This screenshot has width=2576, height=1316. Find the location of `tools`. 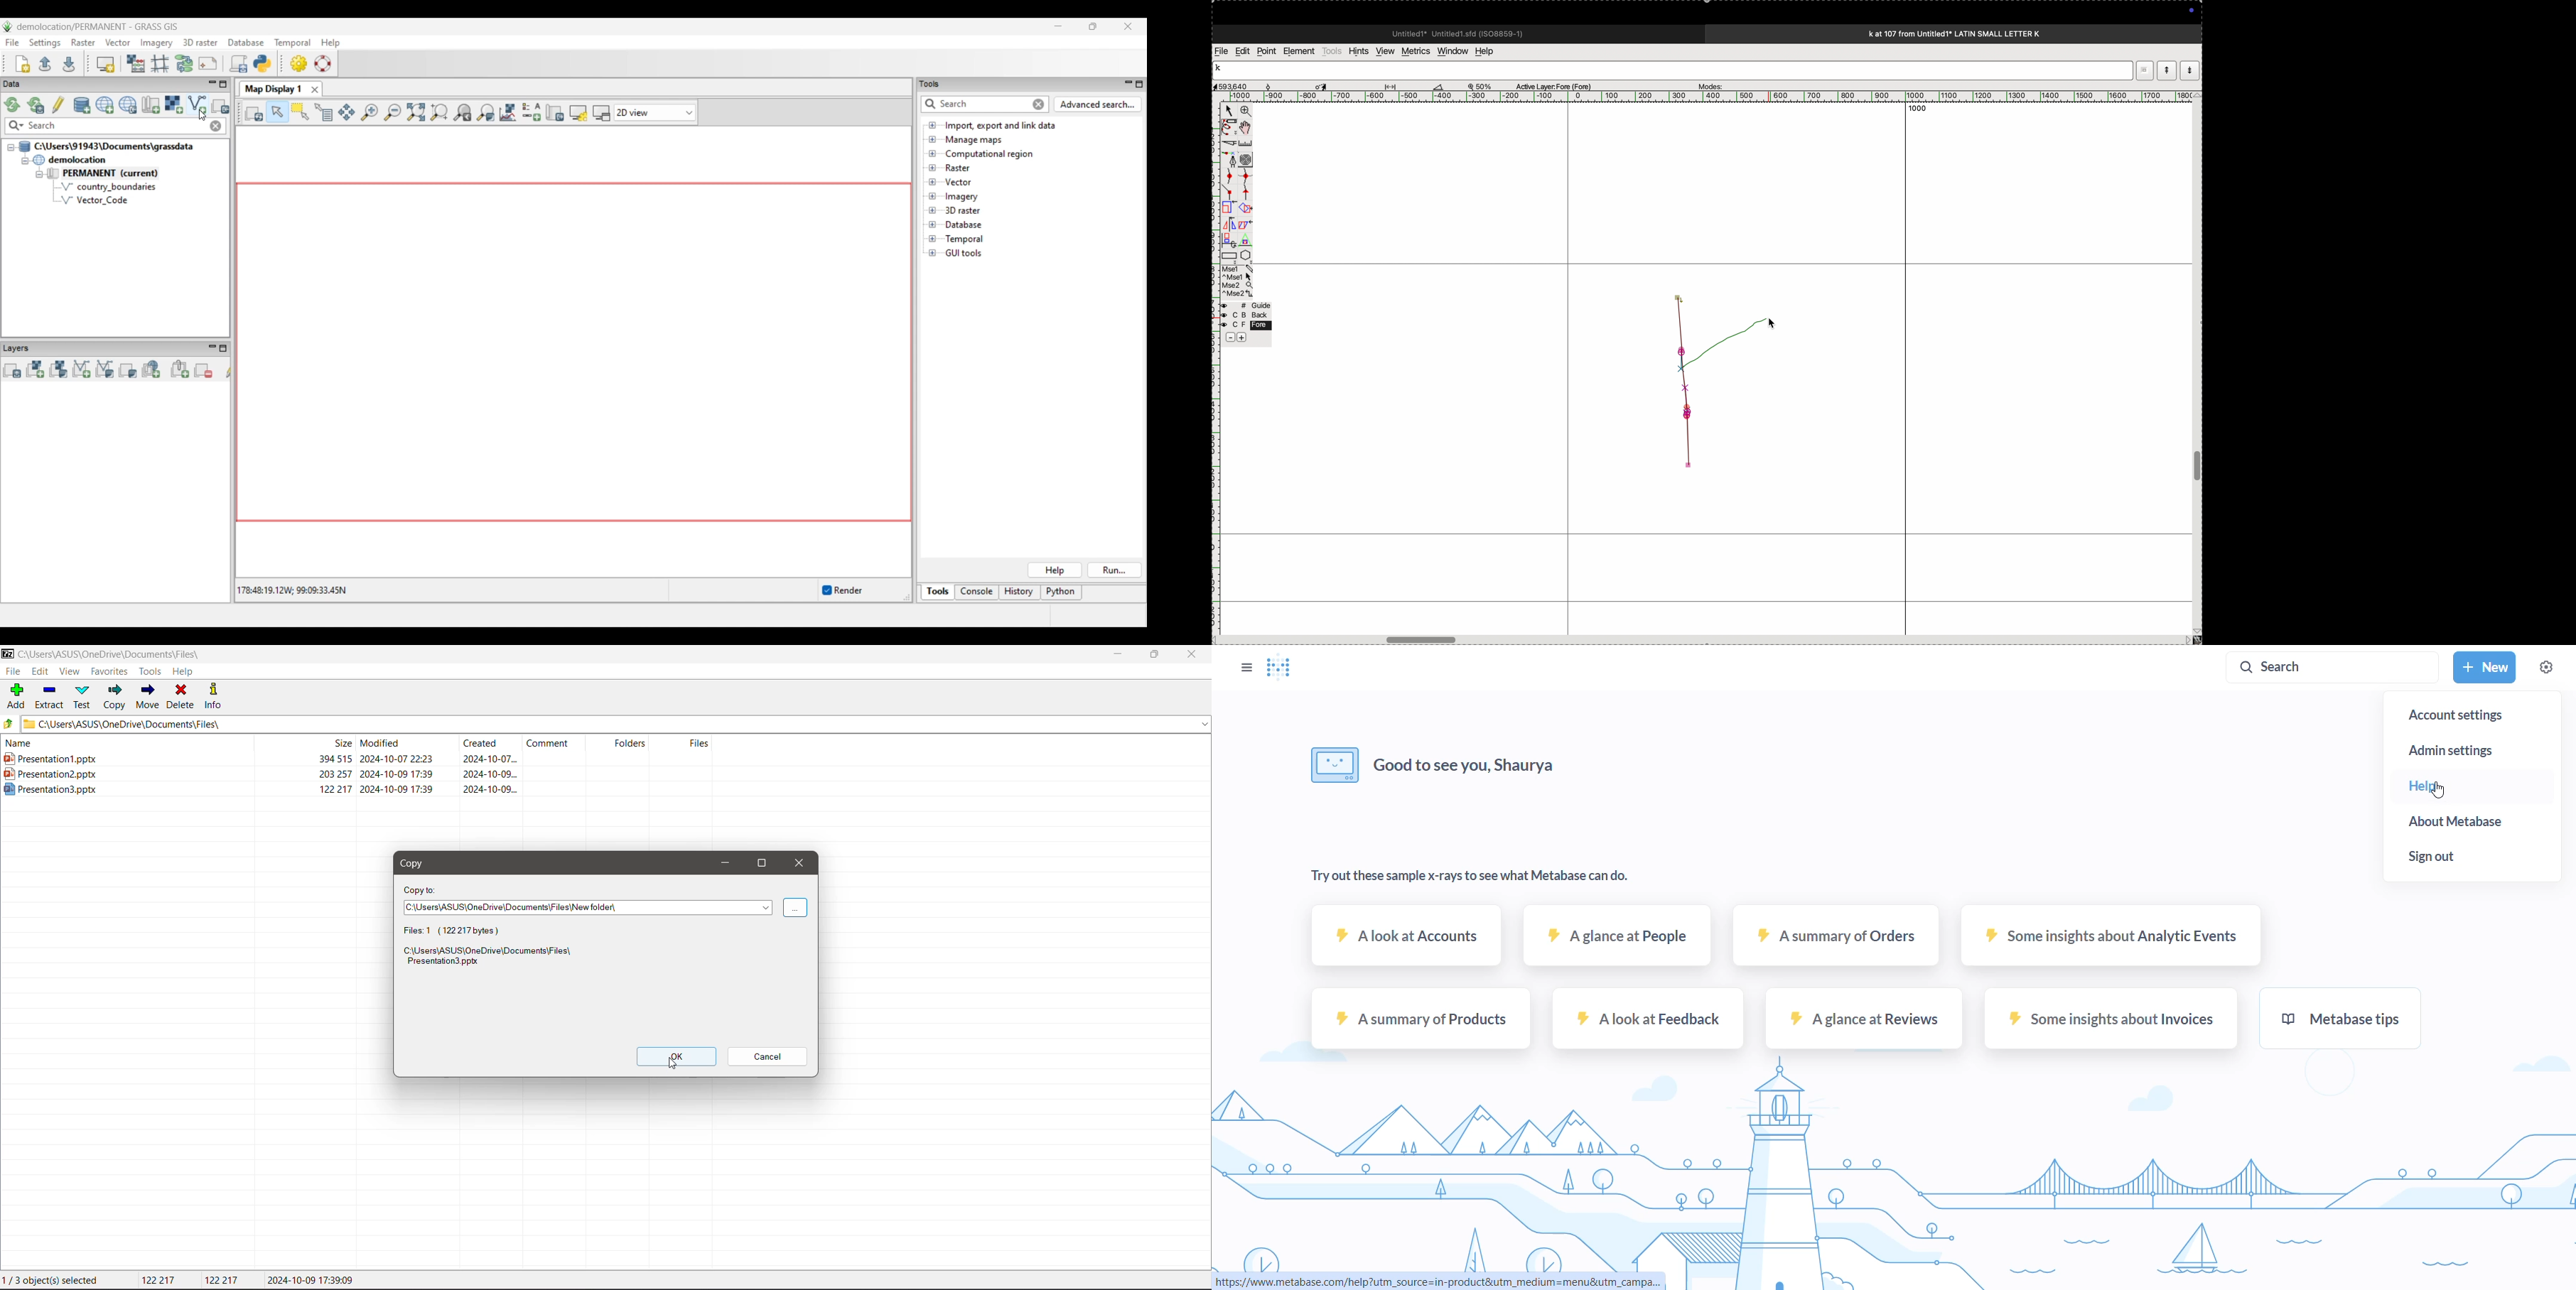

tools is located at coordinates (1332, 51).